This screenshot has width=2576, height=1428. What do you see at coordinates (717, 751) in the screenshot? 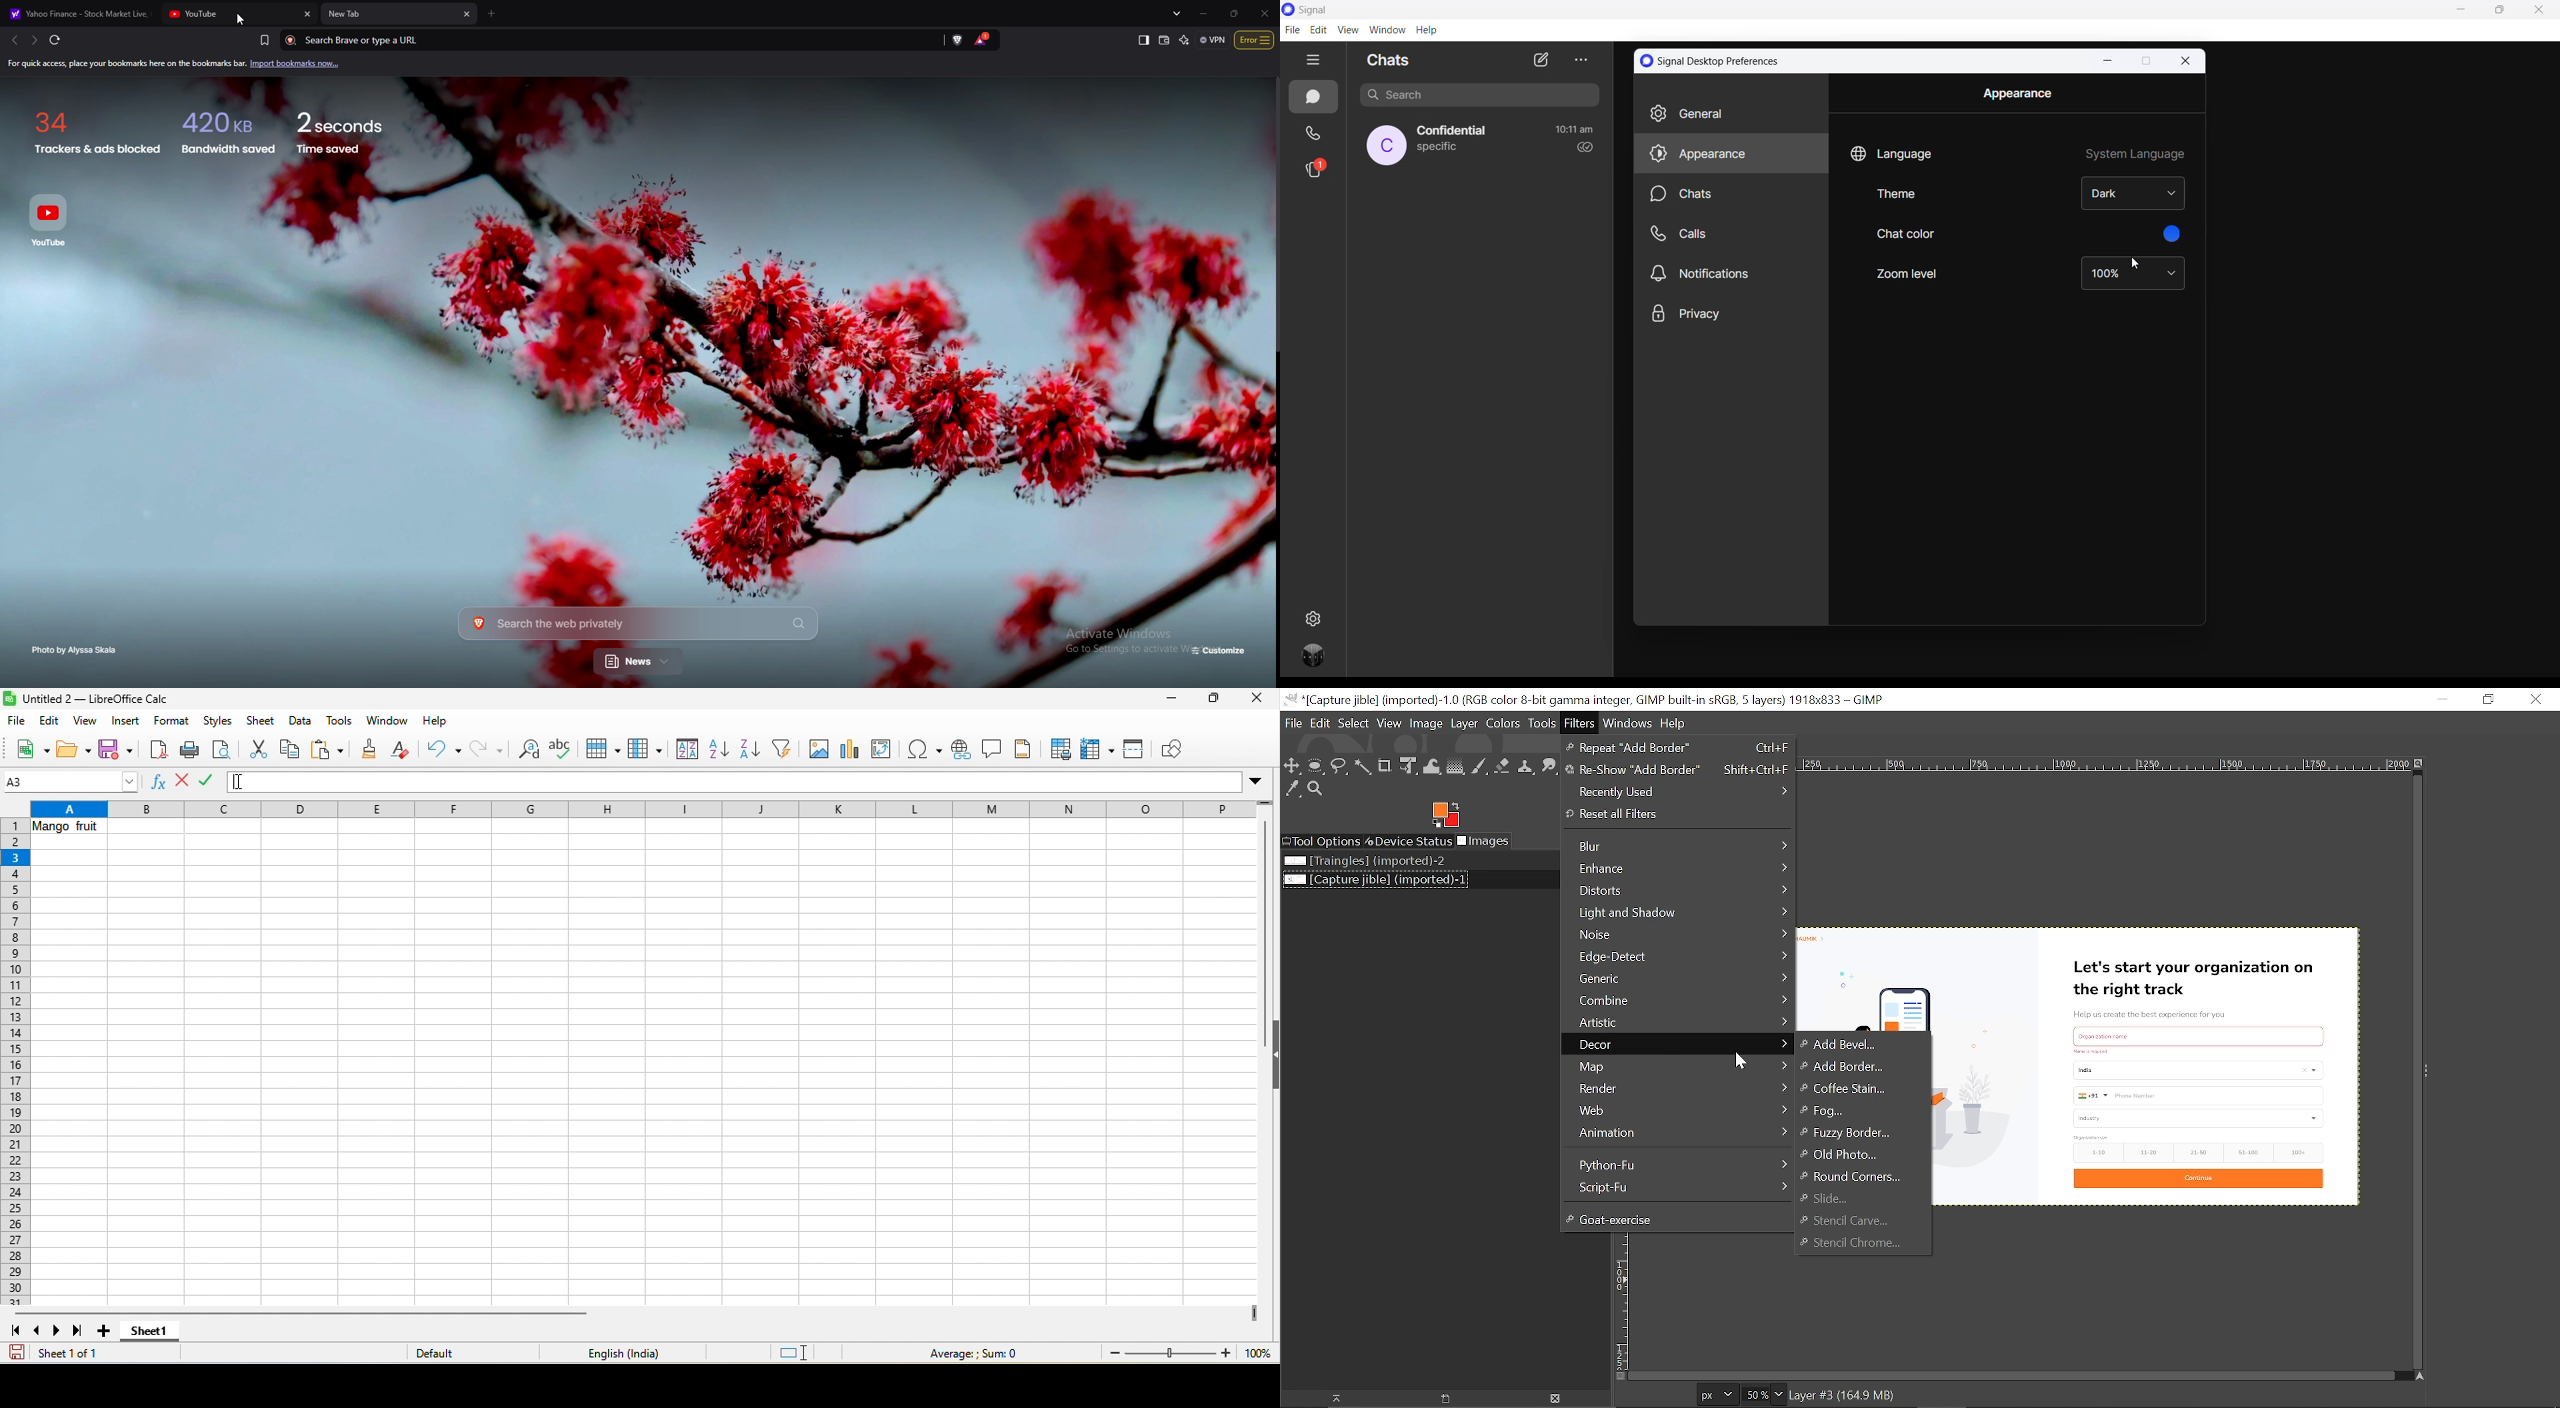
I see `sort ascending` at bounding box center [717, 751].